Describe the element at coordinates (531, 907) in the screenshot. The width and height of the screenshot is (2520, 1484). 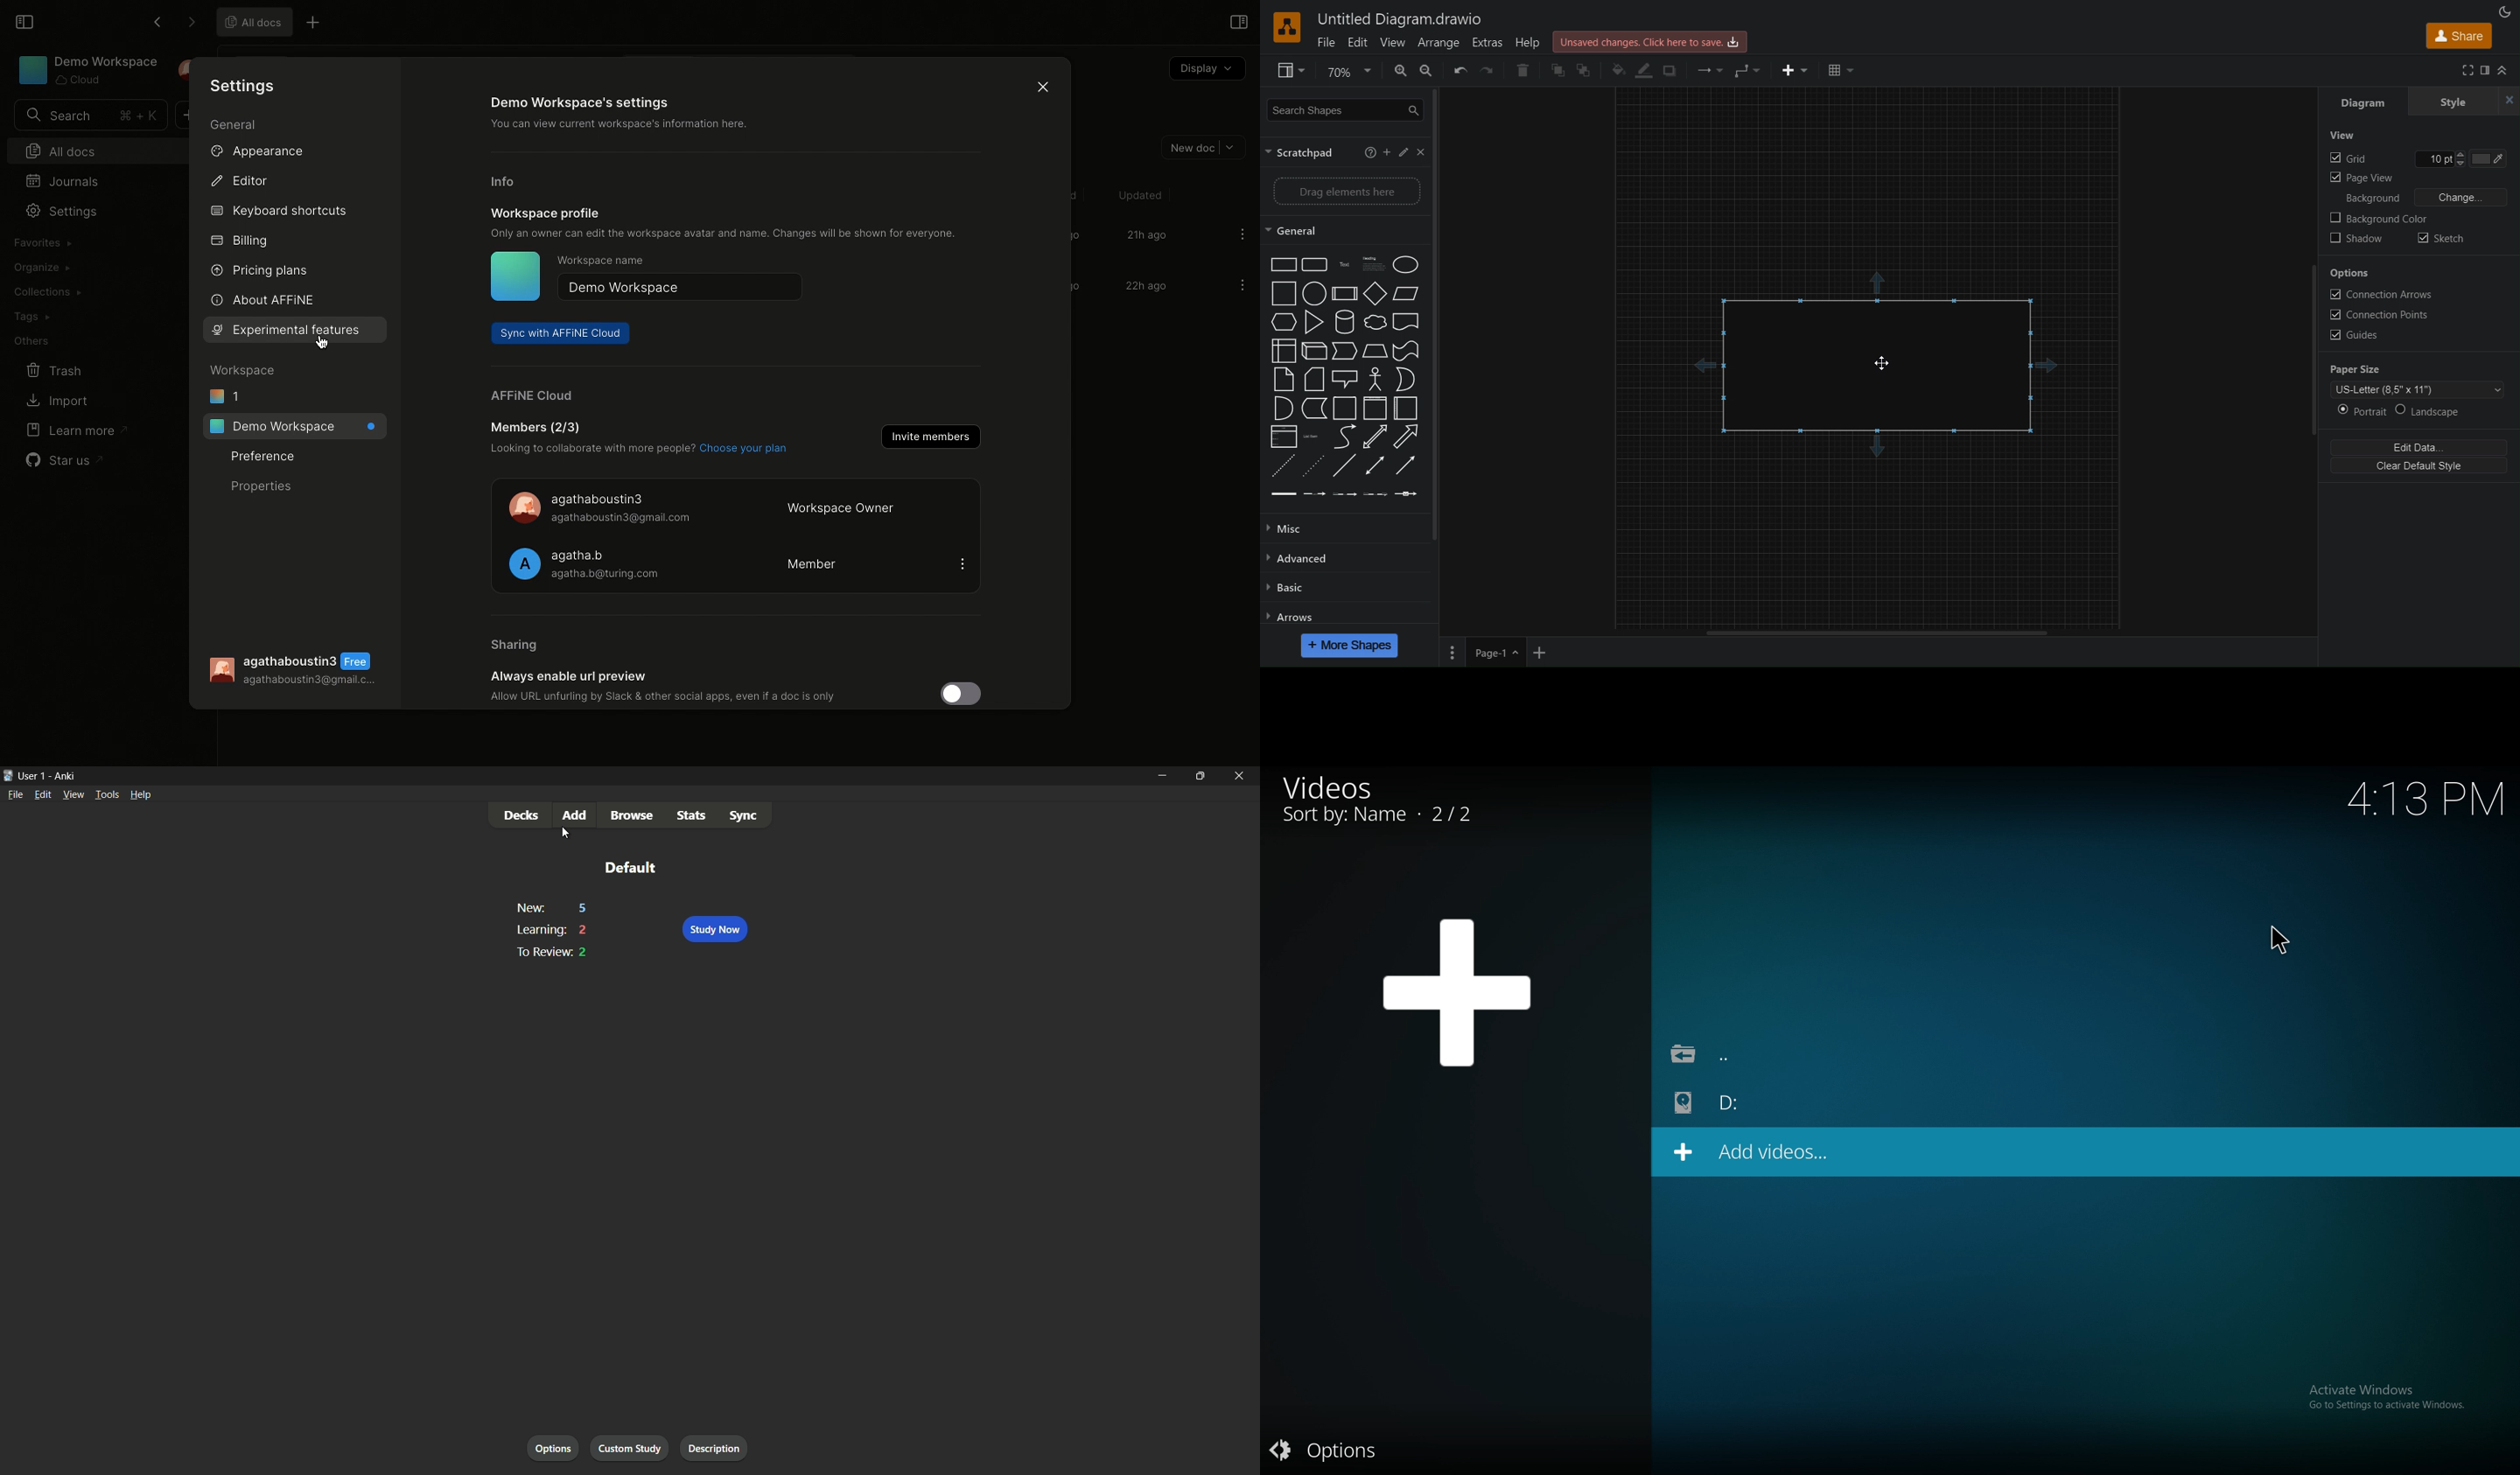
I see `new` at that location.